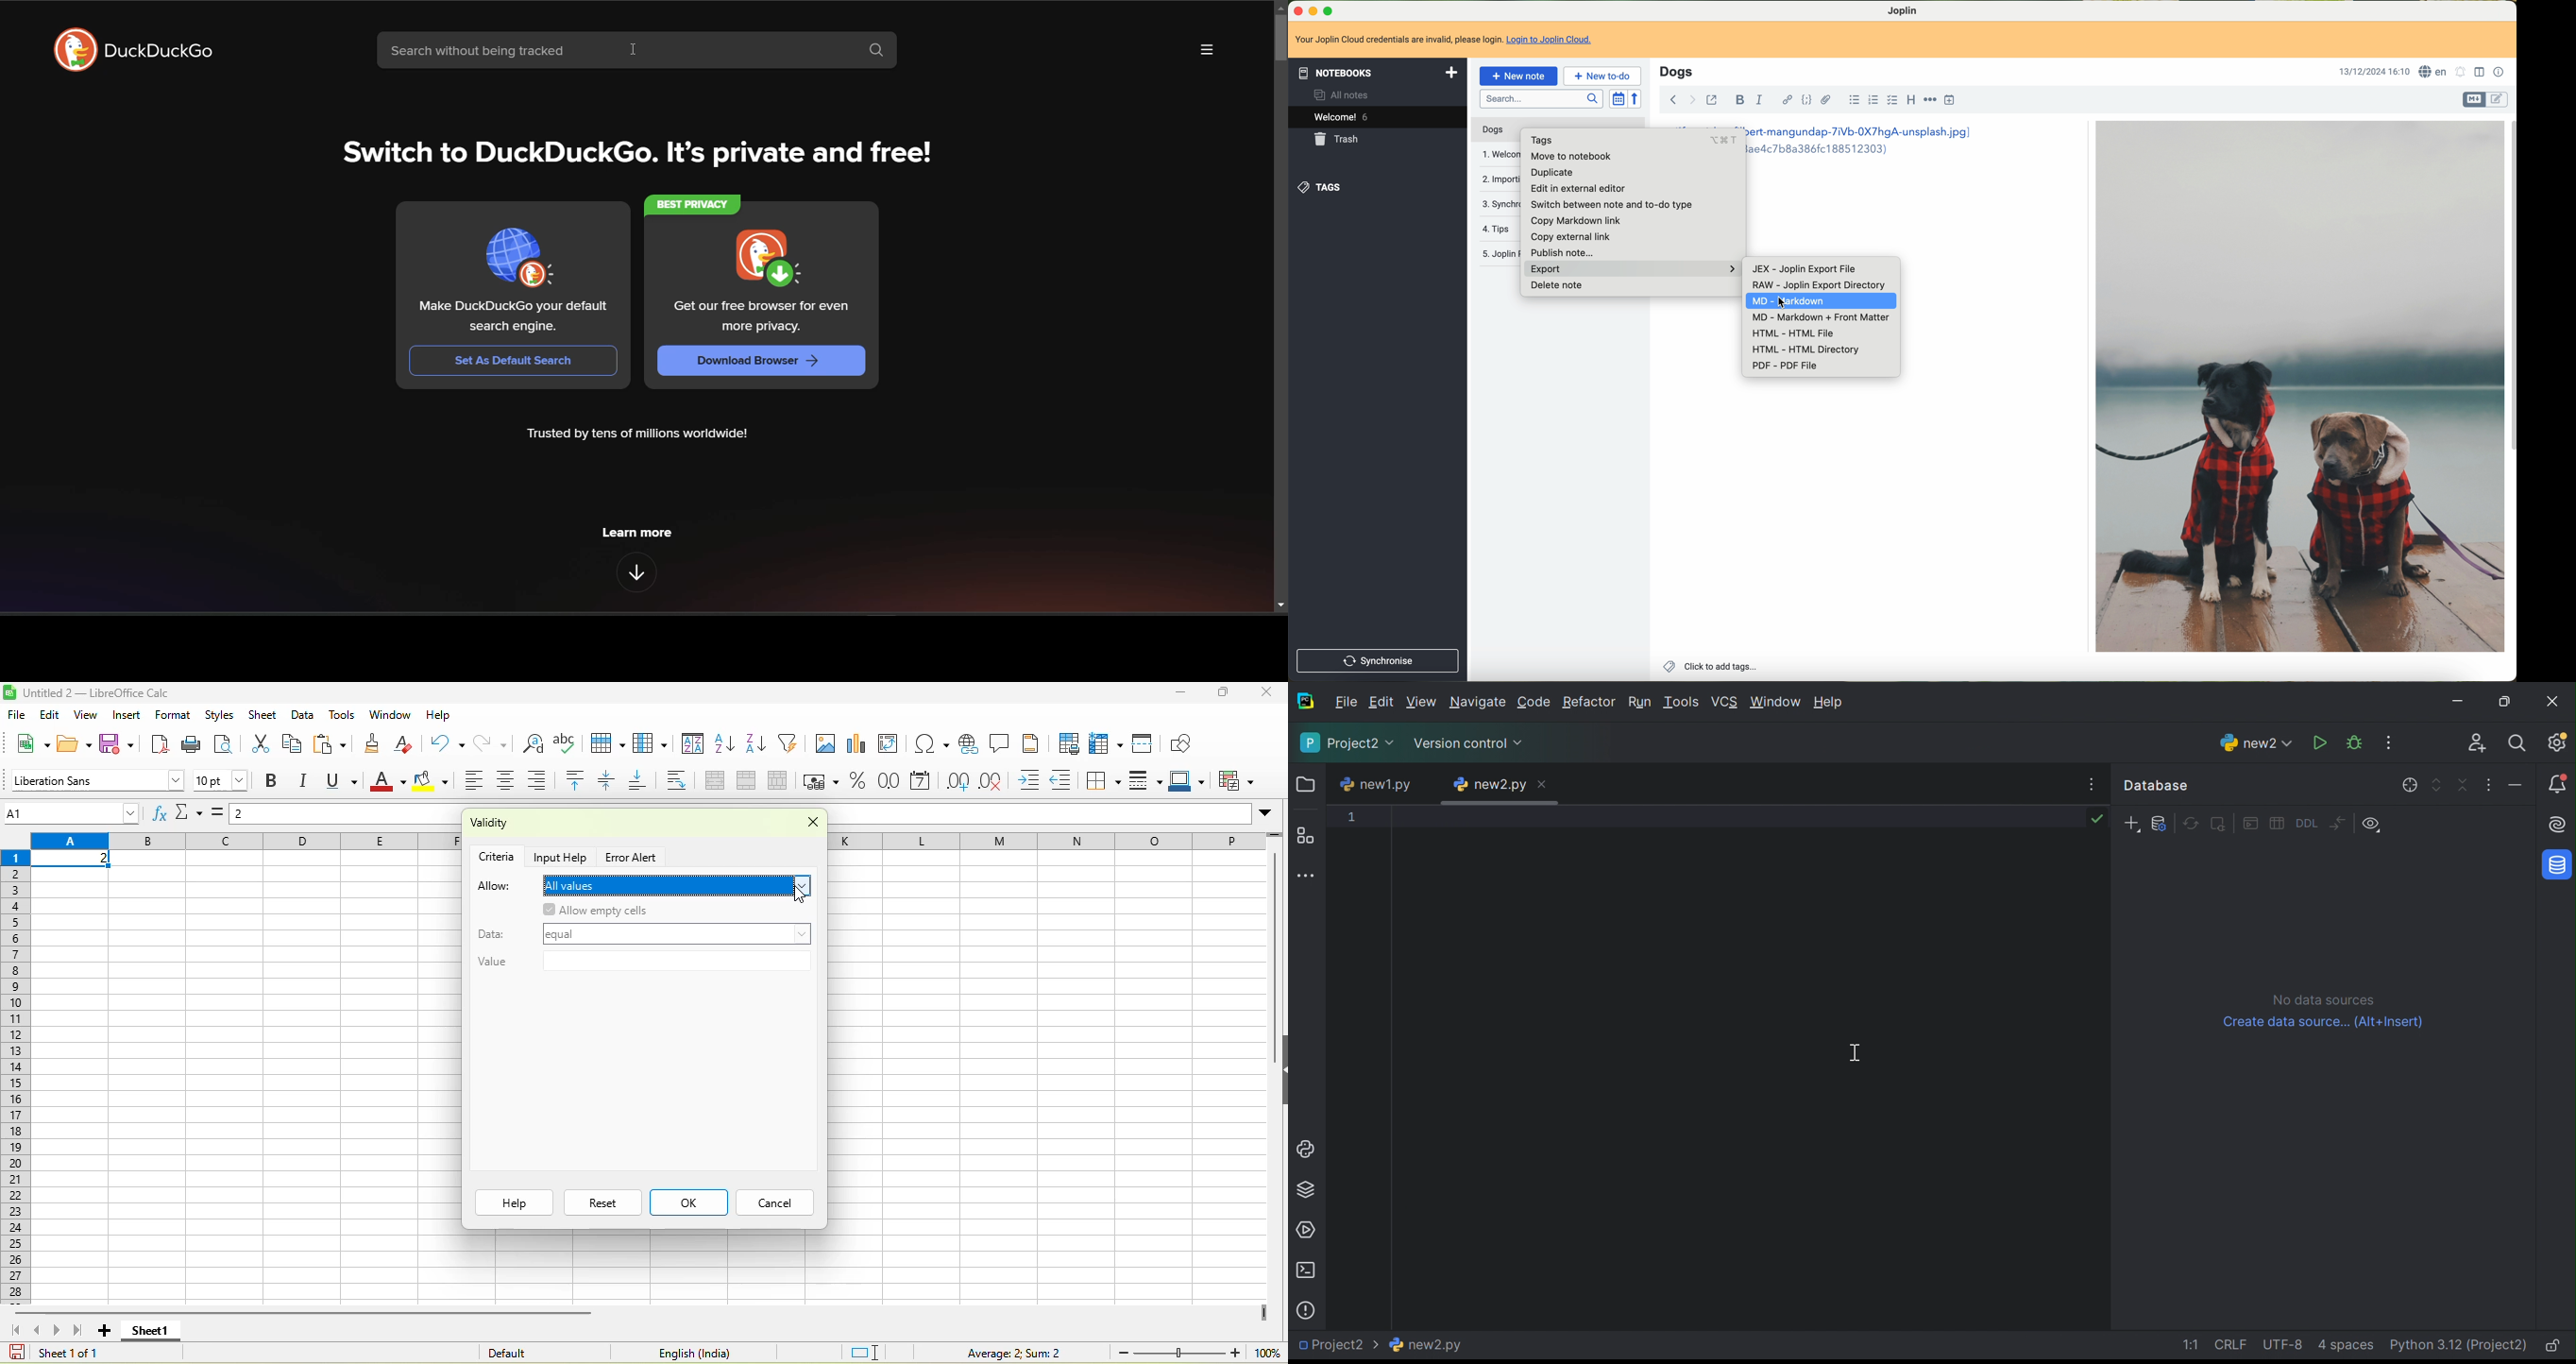 The height and width of the screenshot is (1372, 2576). I want to click on switch between note and no-to type, so click(1611, 205).